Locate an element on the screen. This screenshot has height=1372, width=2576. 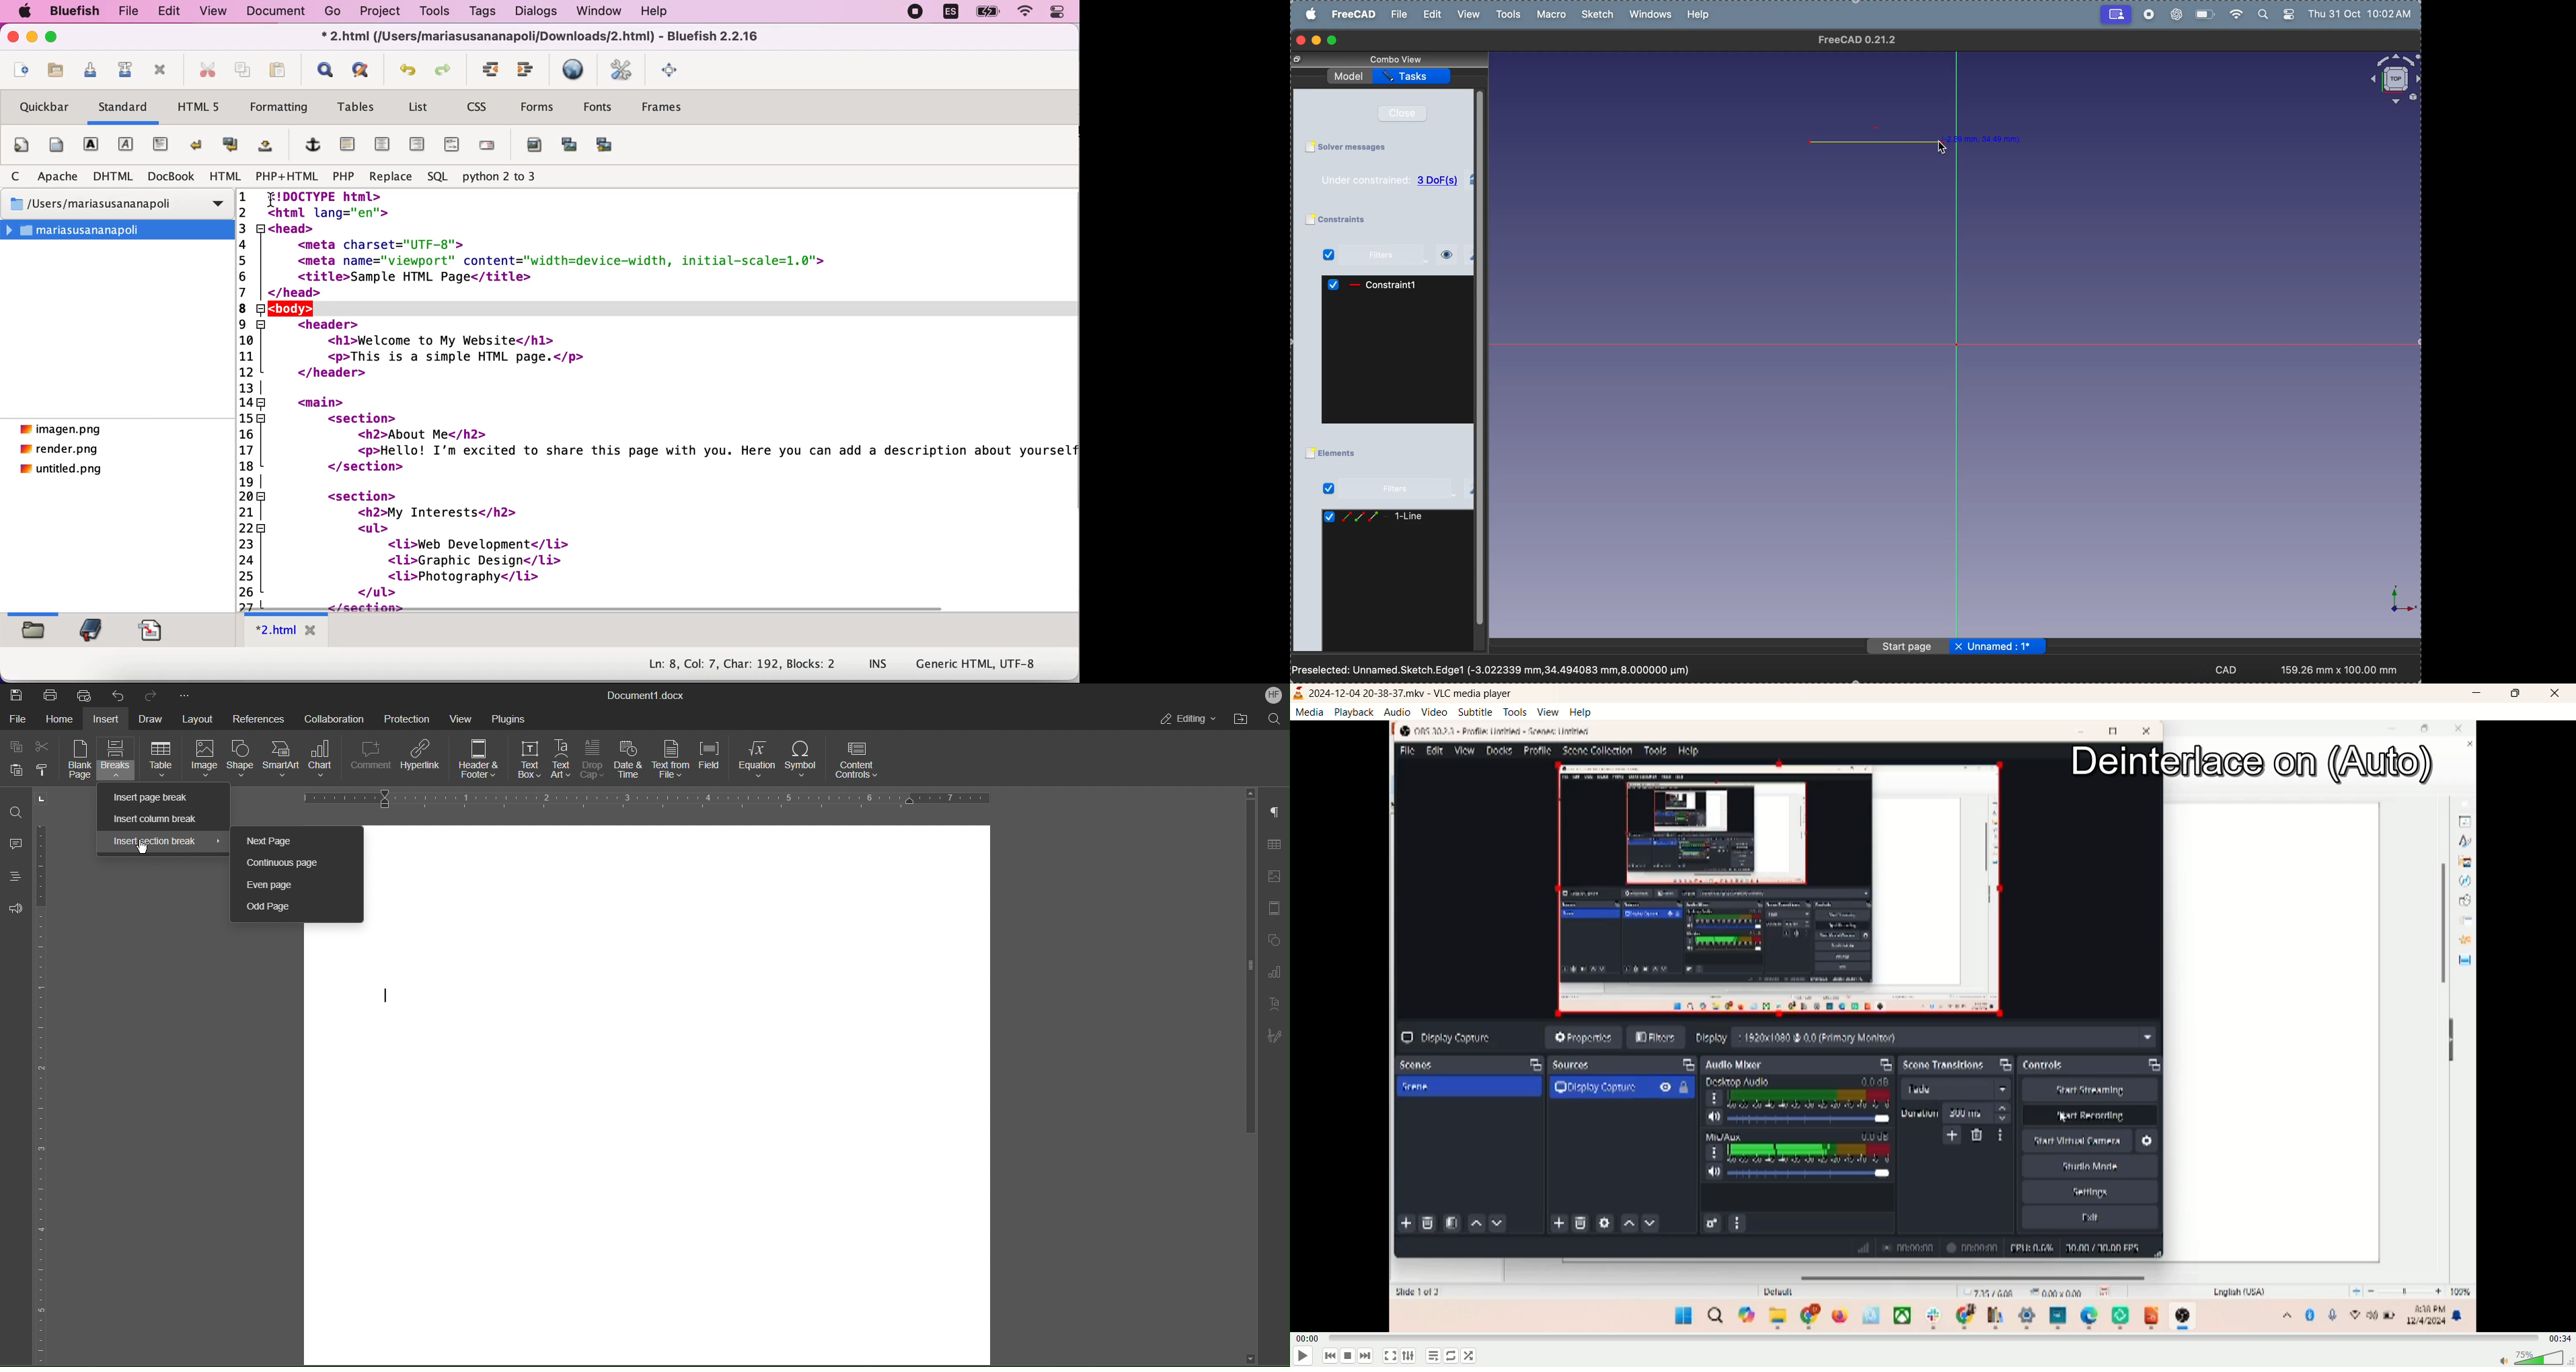
Blank Page is located at coordinates (79, 760).